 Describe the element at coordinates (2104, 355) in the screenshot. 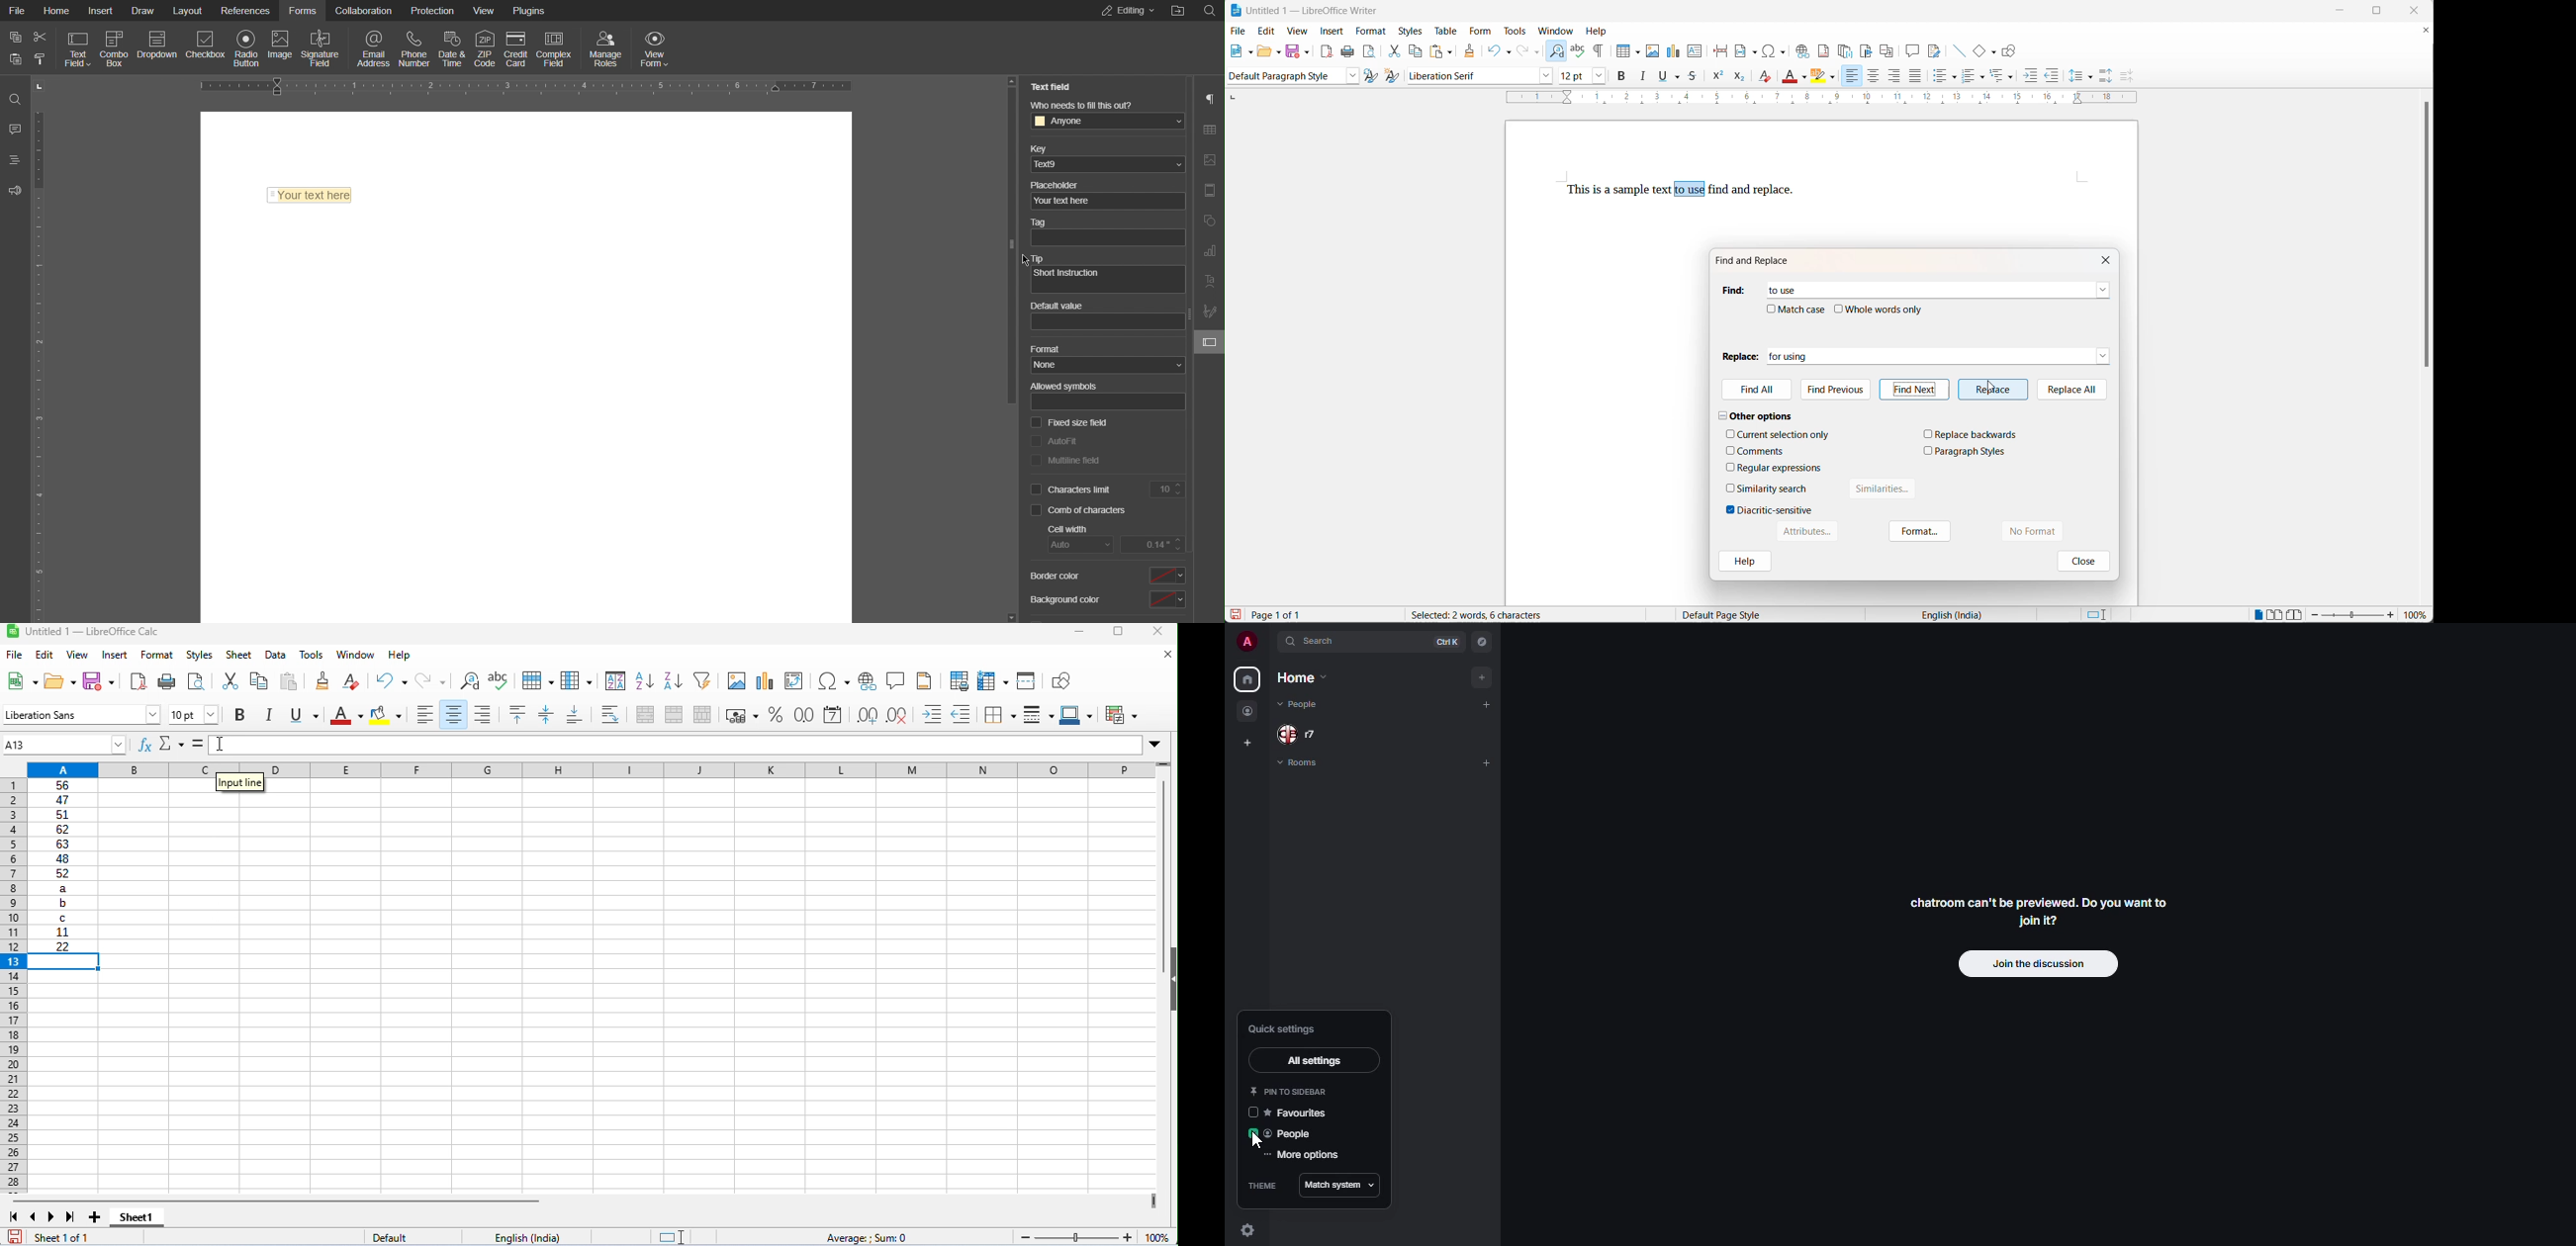

I see `replace dropdown button` at that location.